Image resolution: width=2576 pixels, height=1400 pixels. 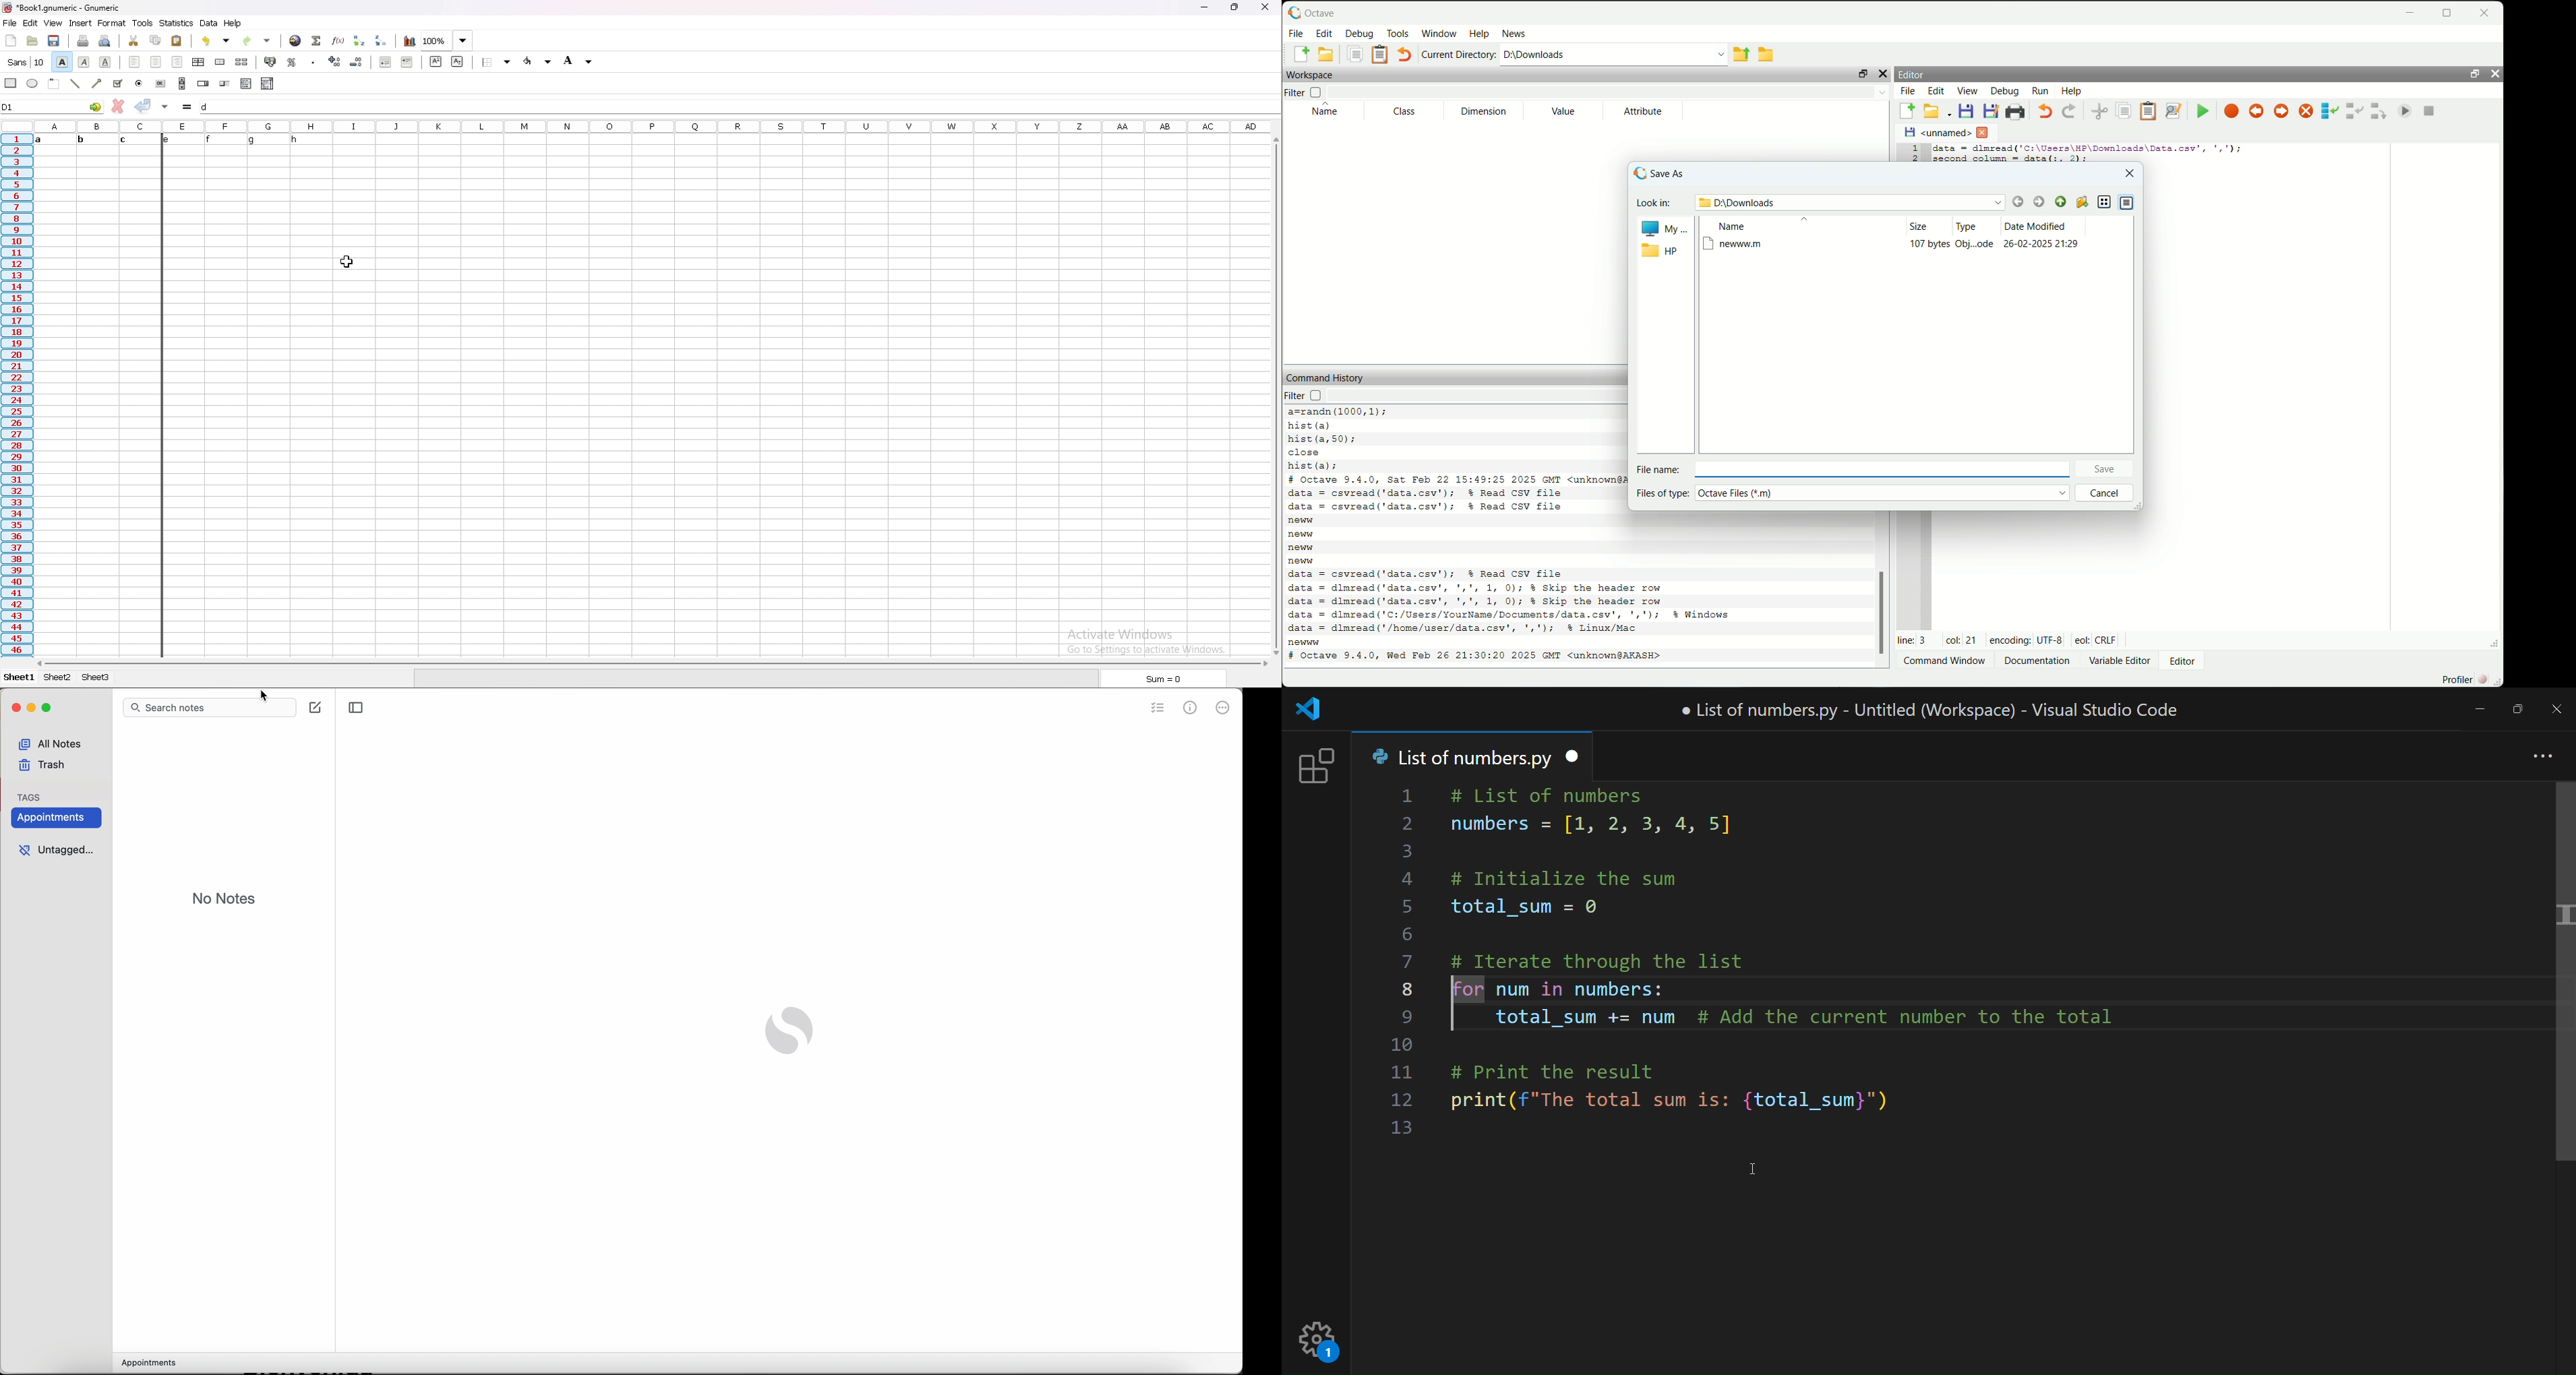 What do you see at coordinates (2075, 92) in the screenshot?
I see `help` at bounding box center [2075, 92].